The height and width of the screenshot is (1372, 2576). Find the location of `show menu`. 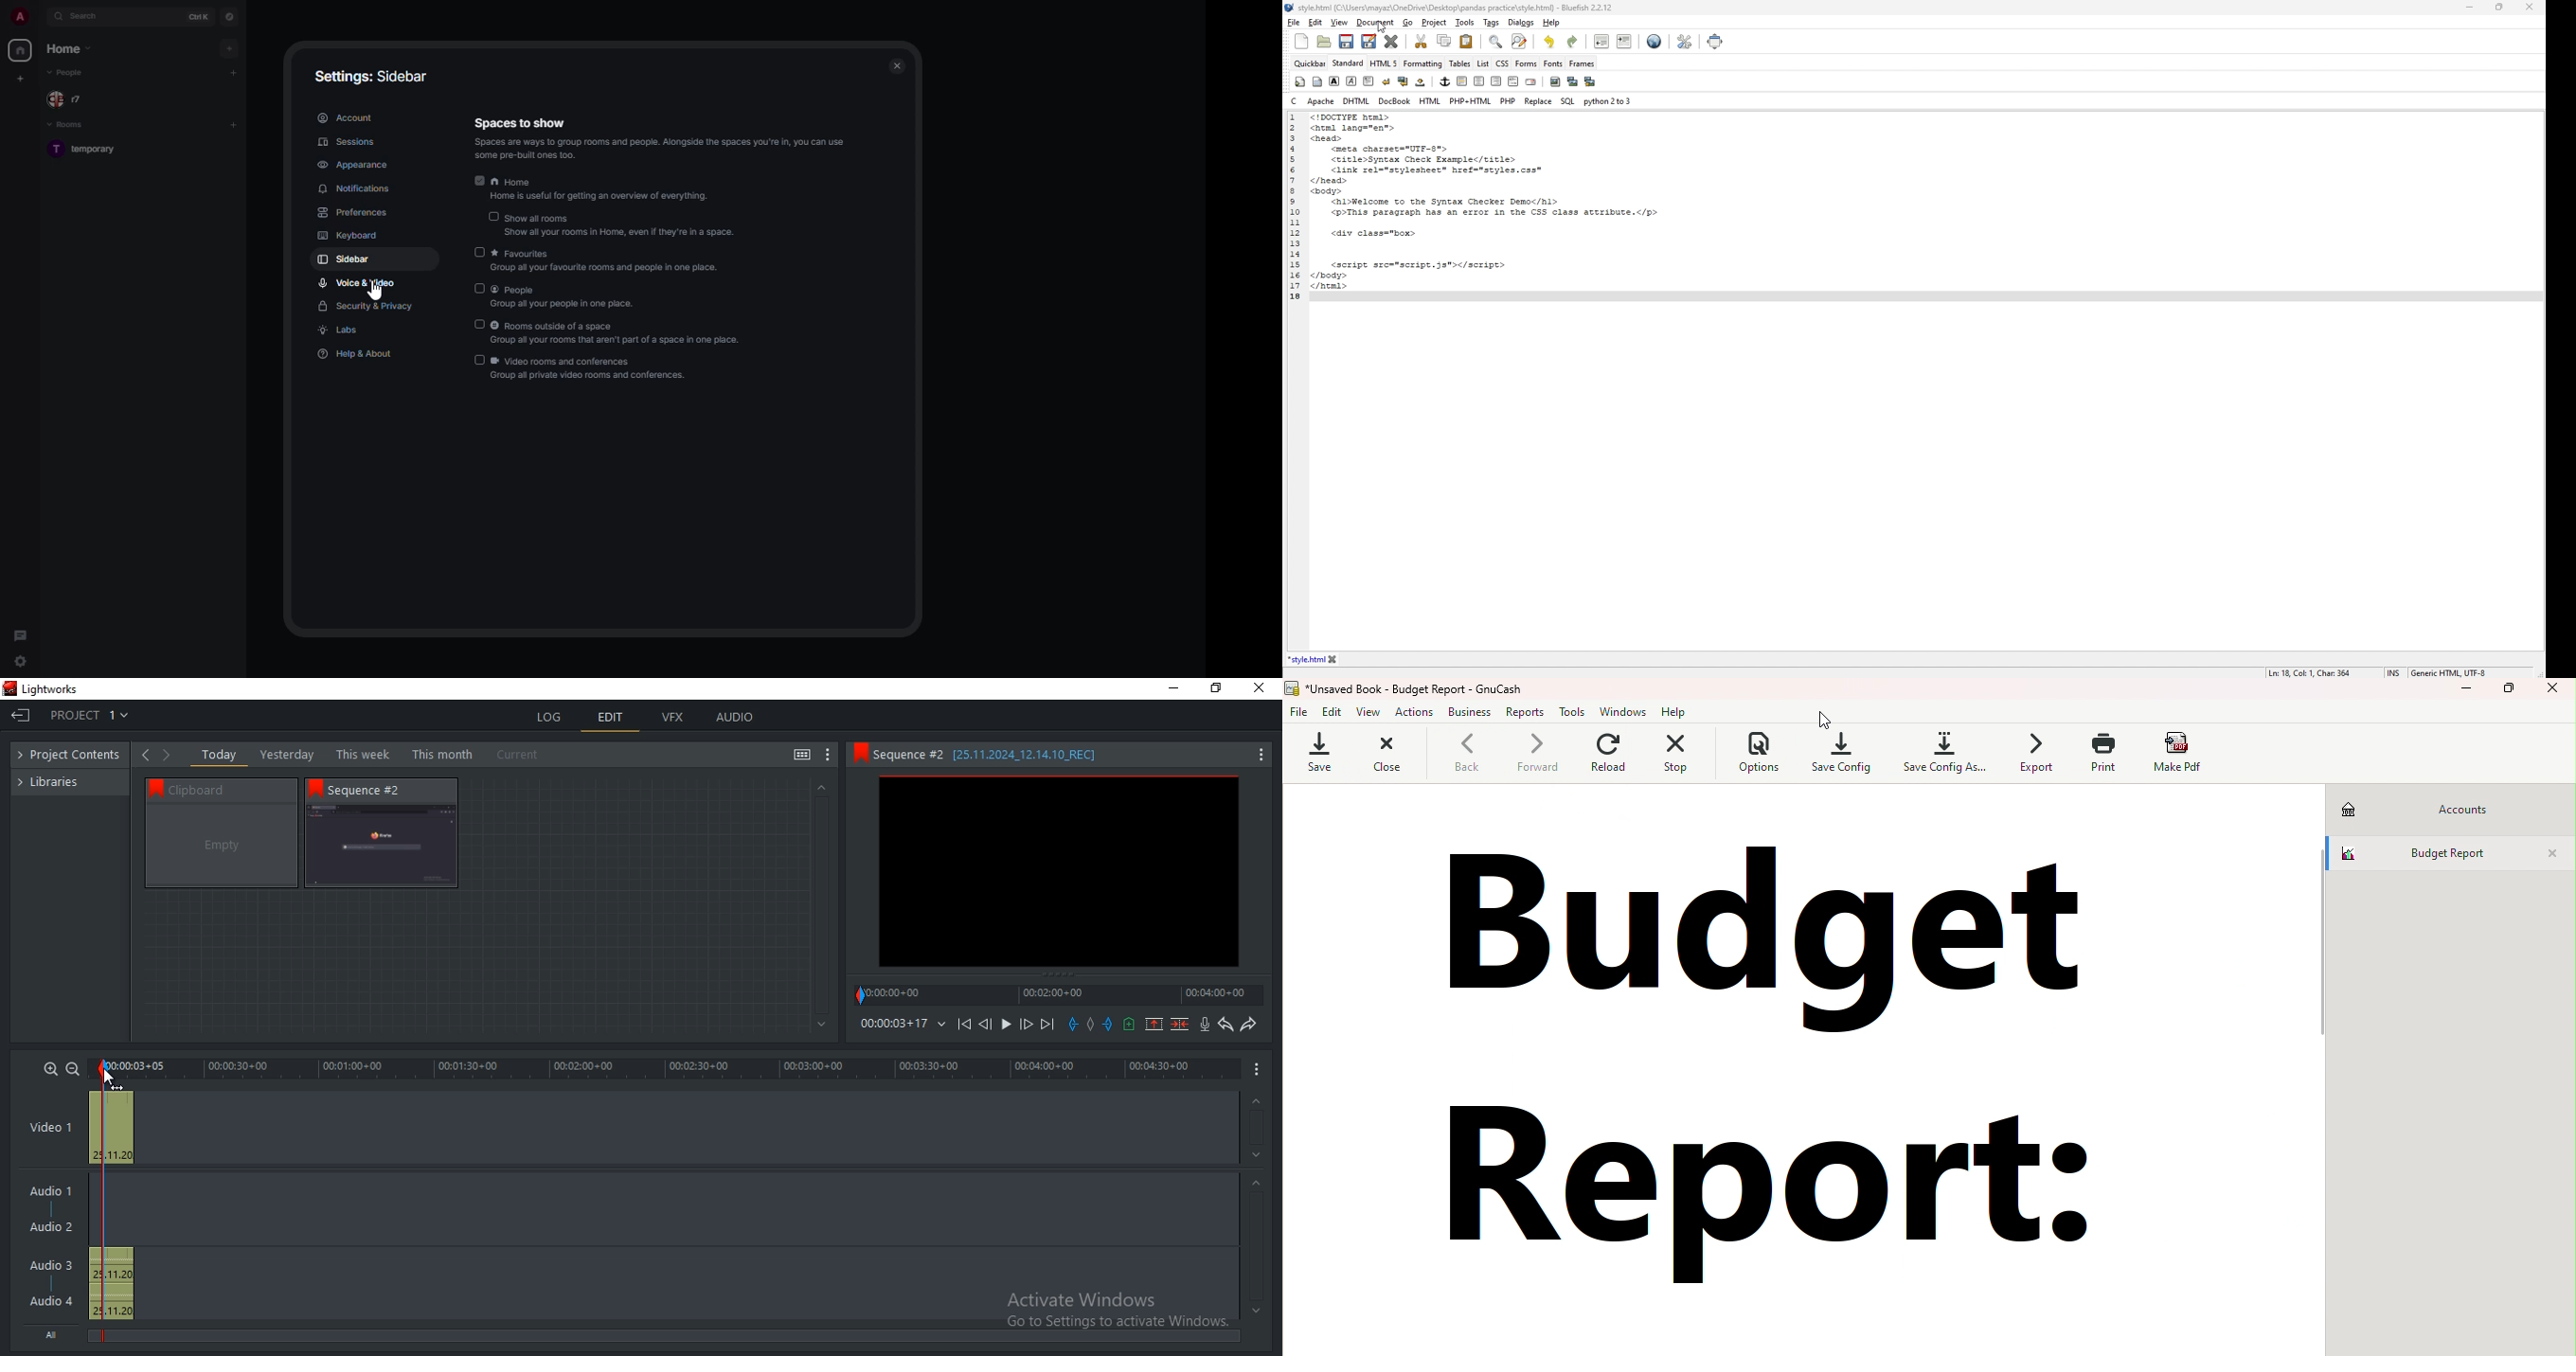

show menu is located at coordinates (1259, 1068).